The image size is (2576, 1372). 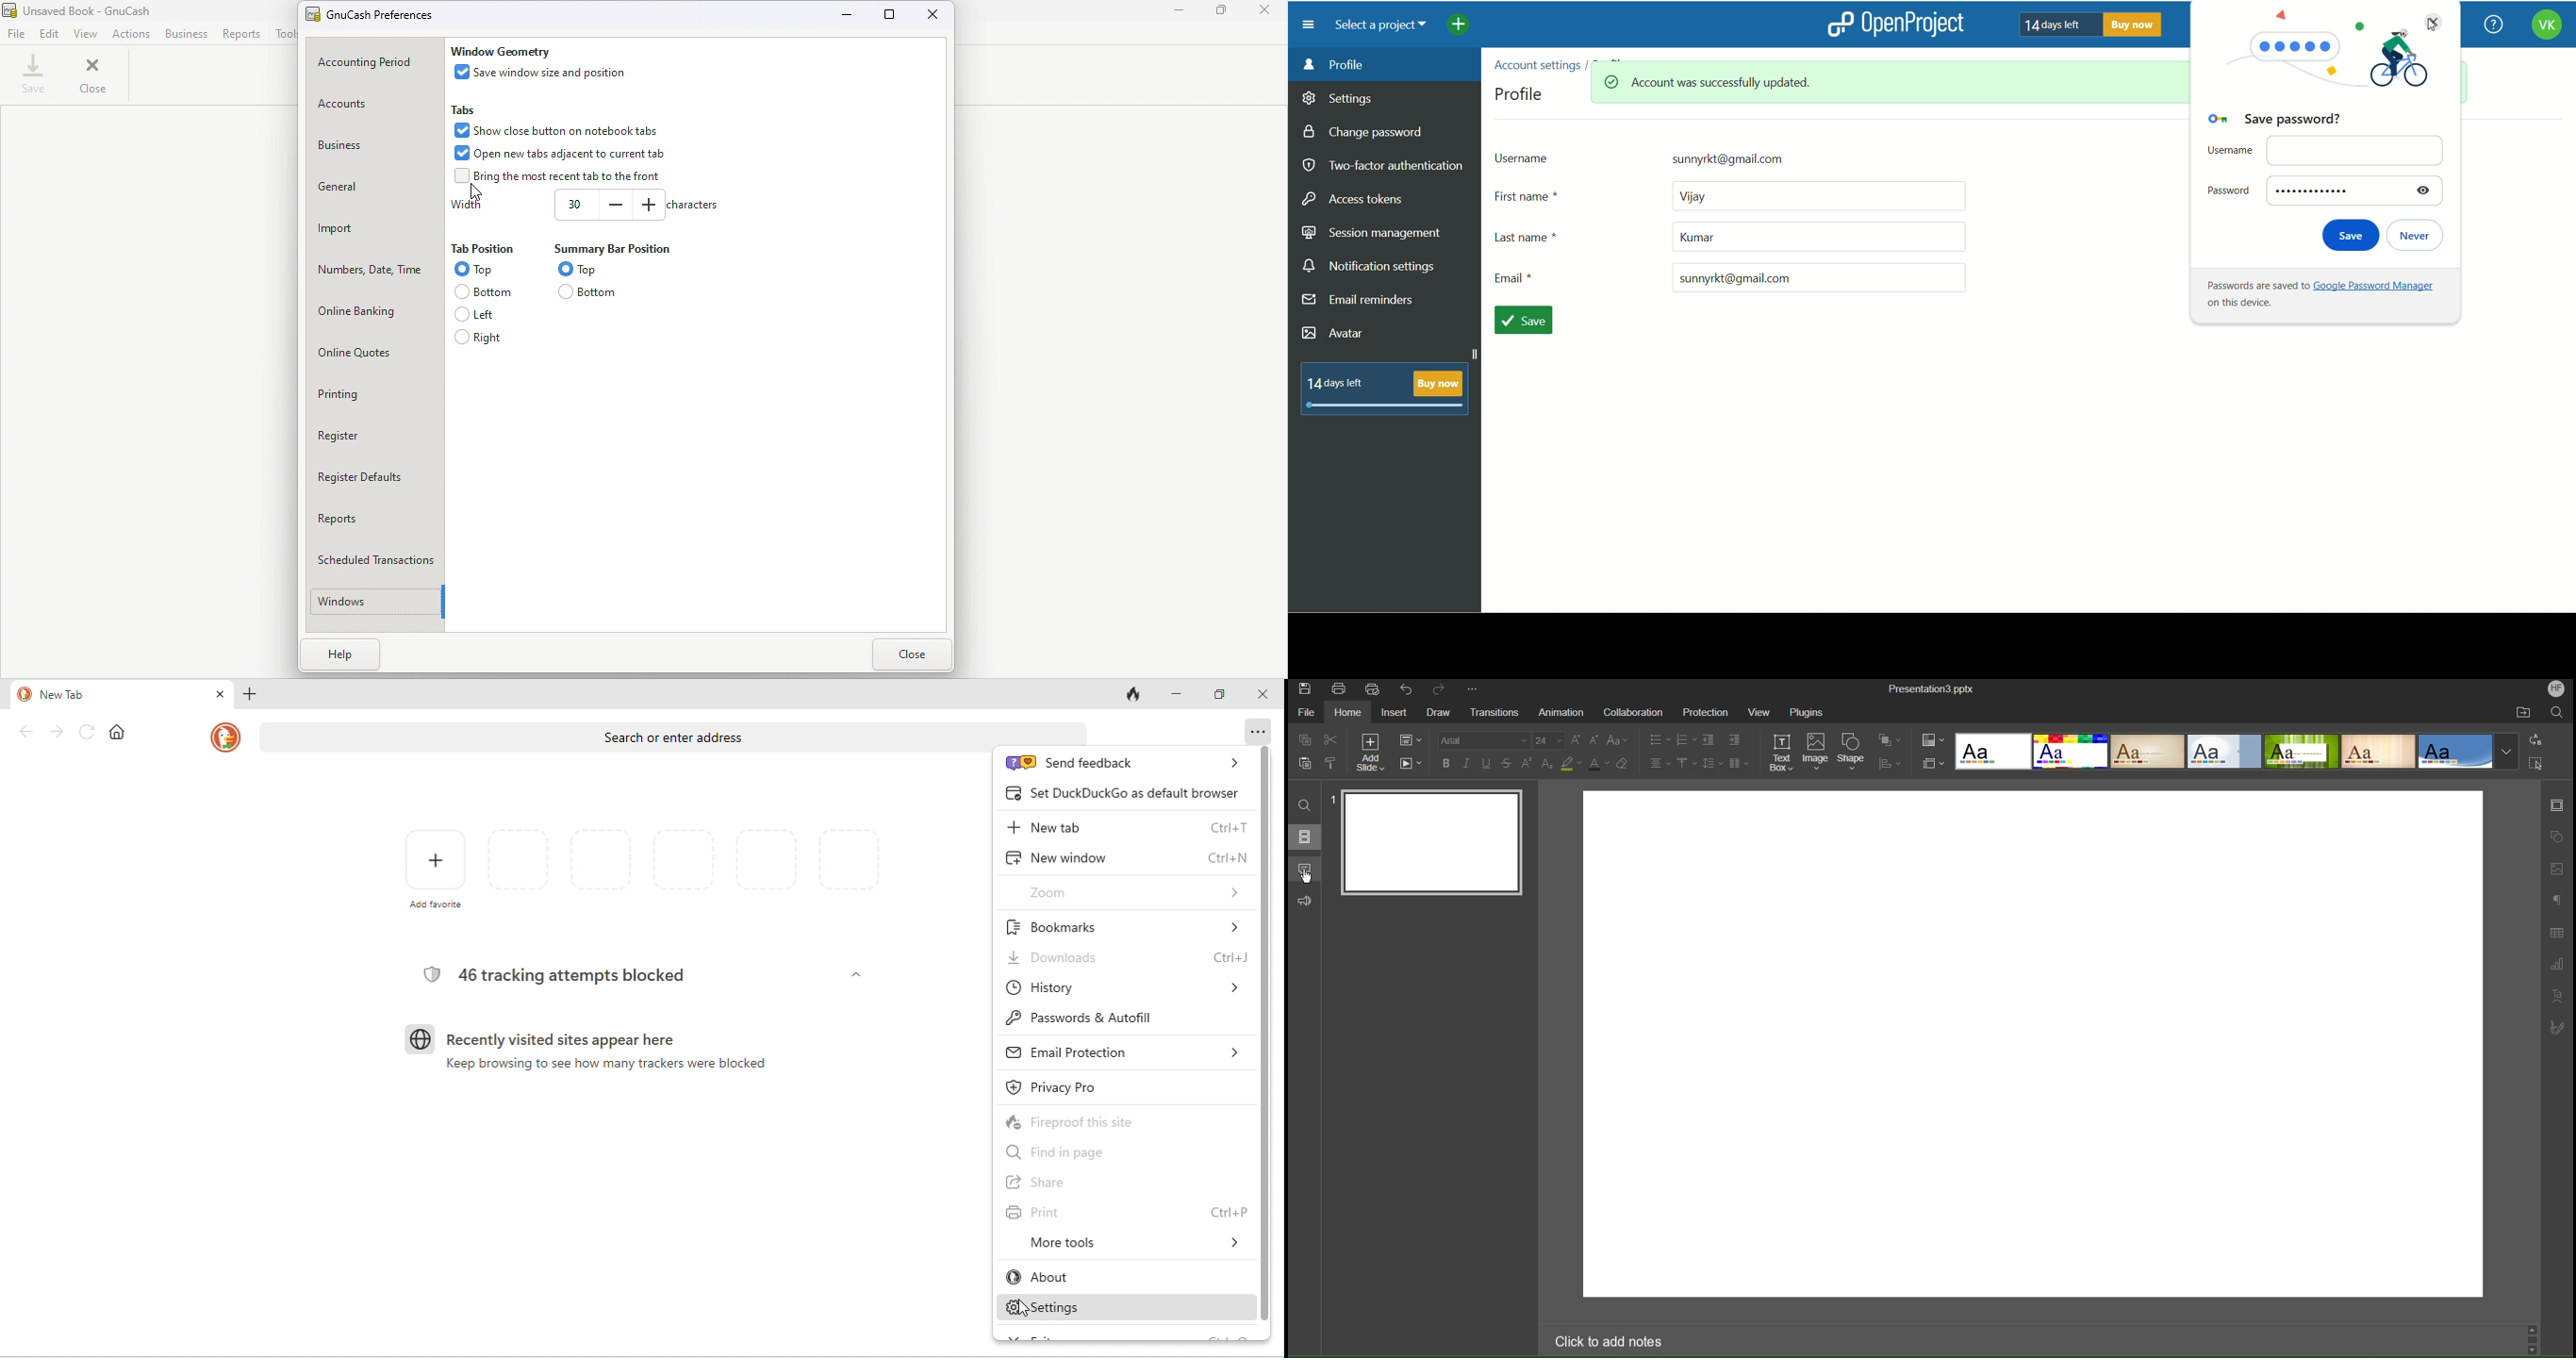 I want to click on File name, so click(x=96, y=11).